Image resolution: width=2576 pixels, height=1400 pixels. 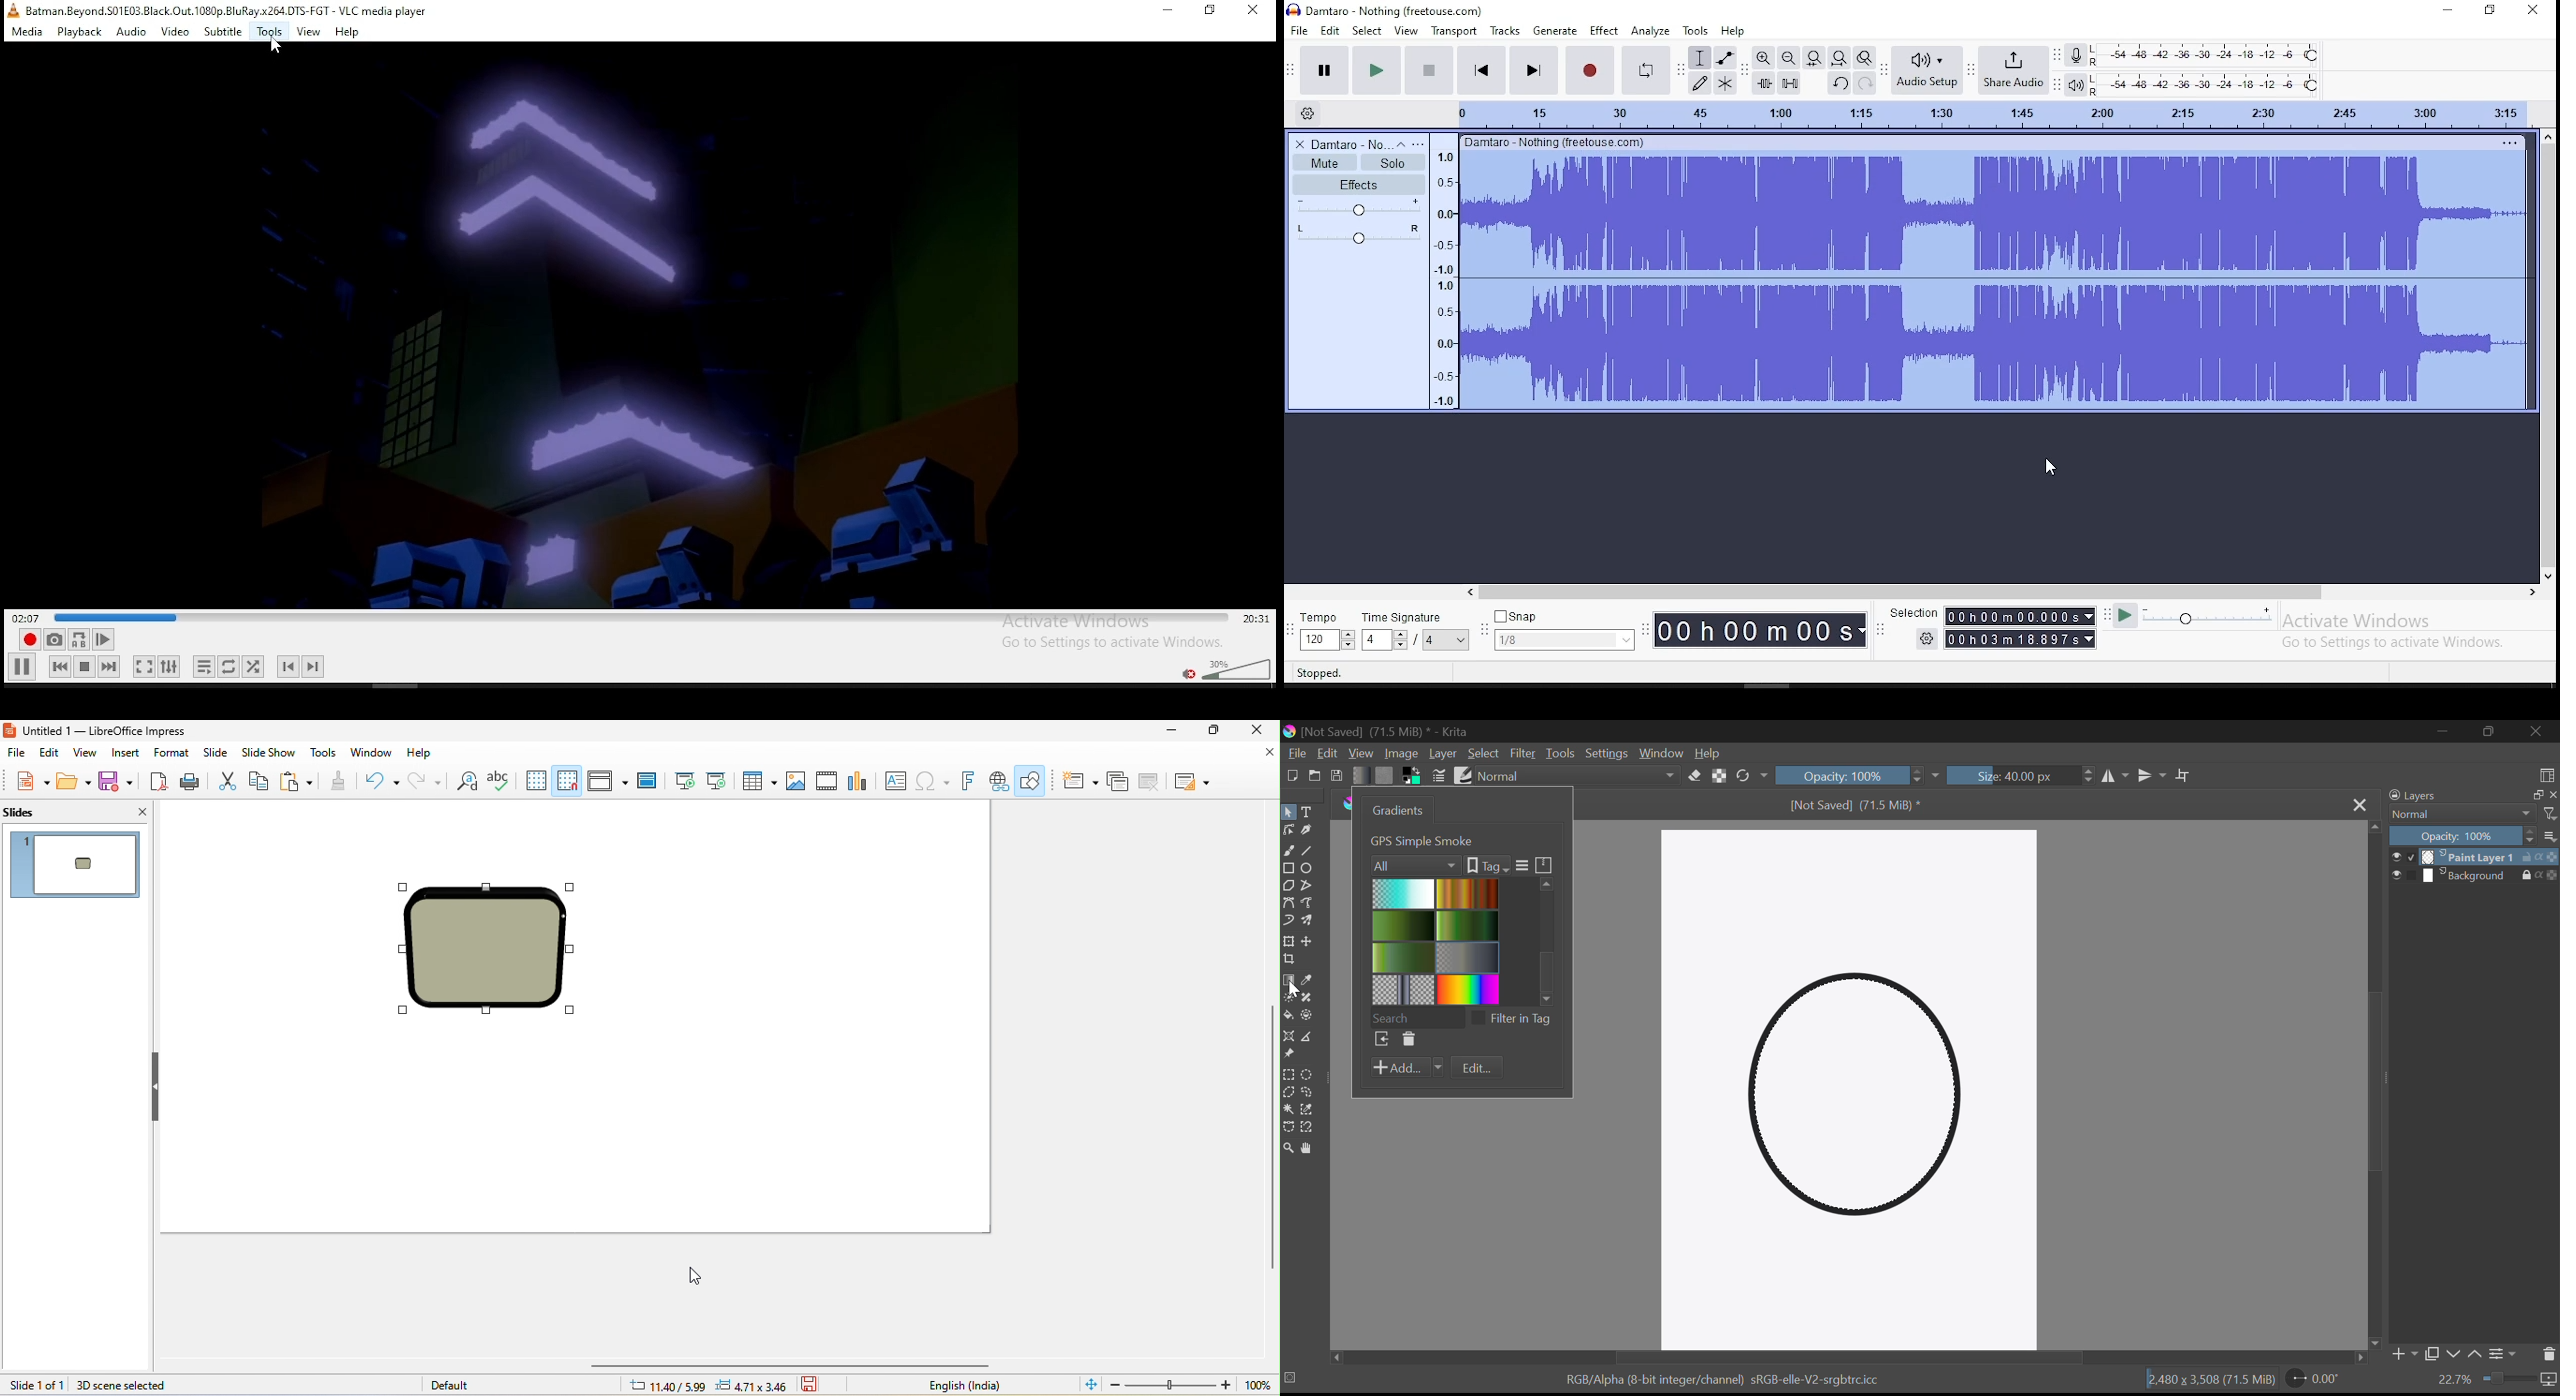 What do you see at coordinates (1272, 1139) in the screenshot?
I see `vertical scroll bar` at bounding box center [1272, 1139].